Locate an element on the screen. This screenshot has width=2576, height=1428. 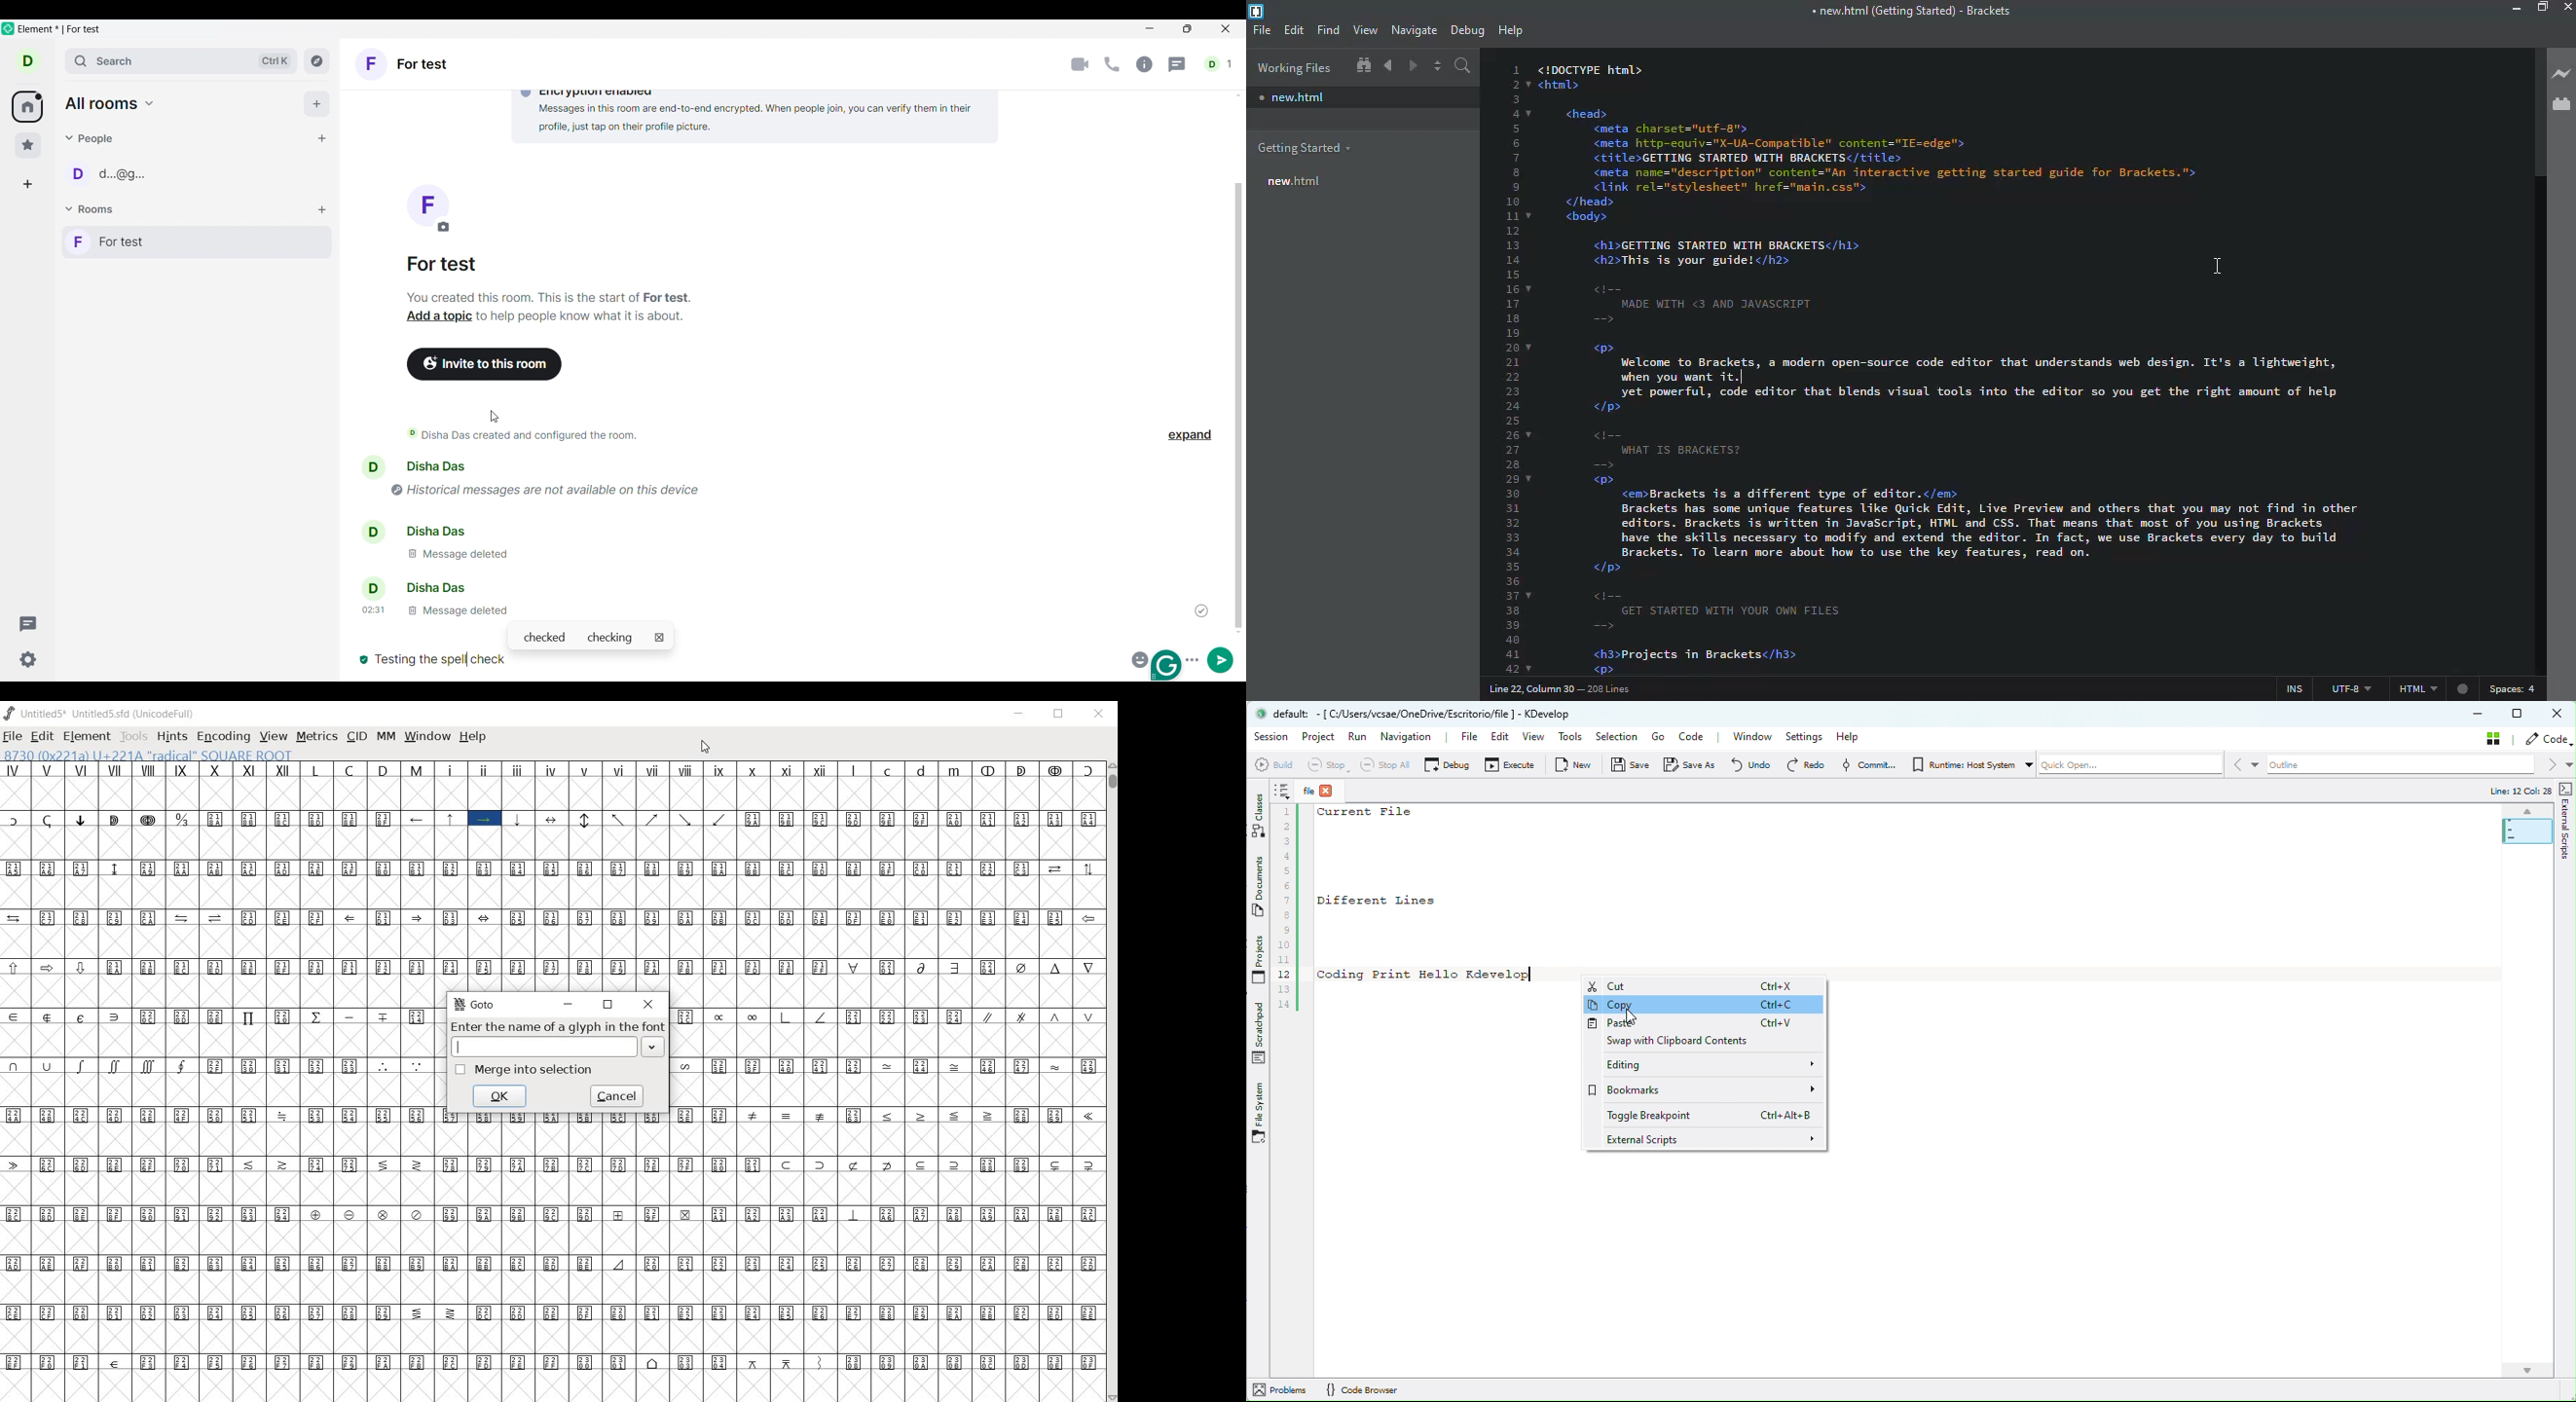
Invite to this room is located at coordinates (485, 364).